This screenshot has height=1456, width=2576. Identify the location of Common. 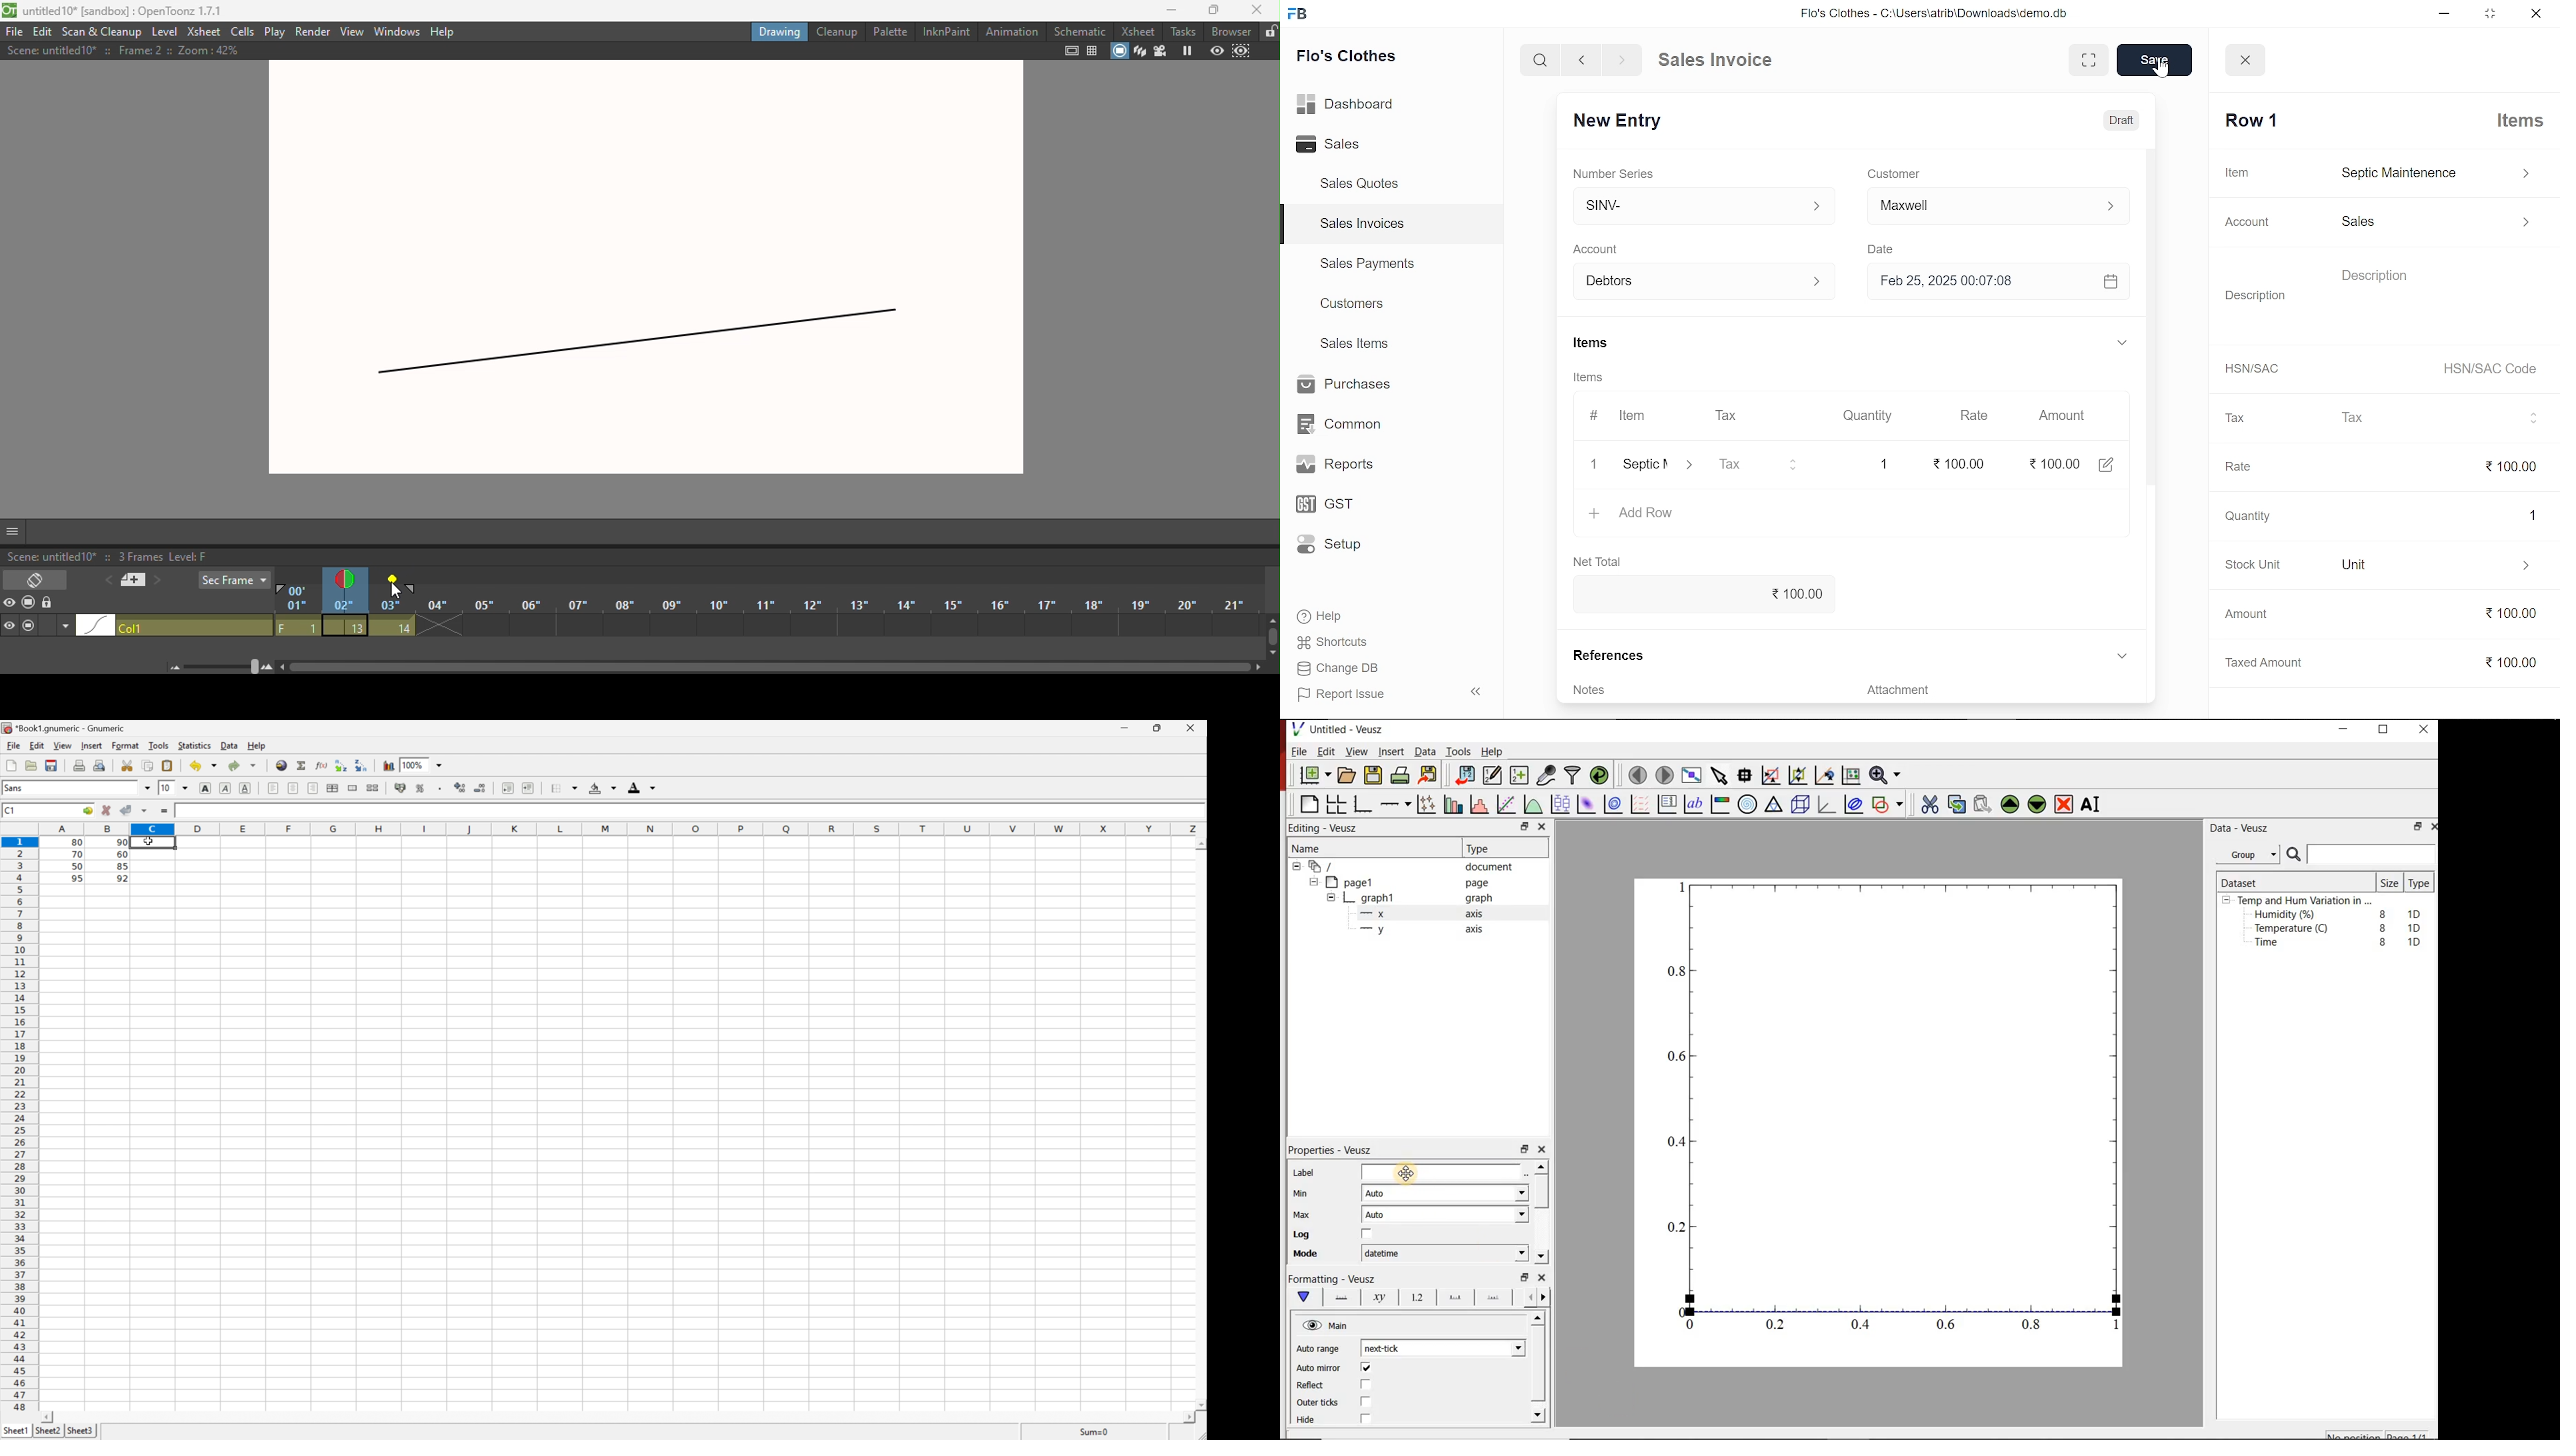
(1342, 424).